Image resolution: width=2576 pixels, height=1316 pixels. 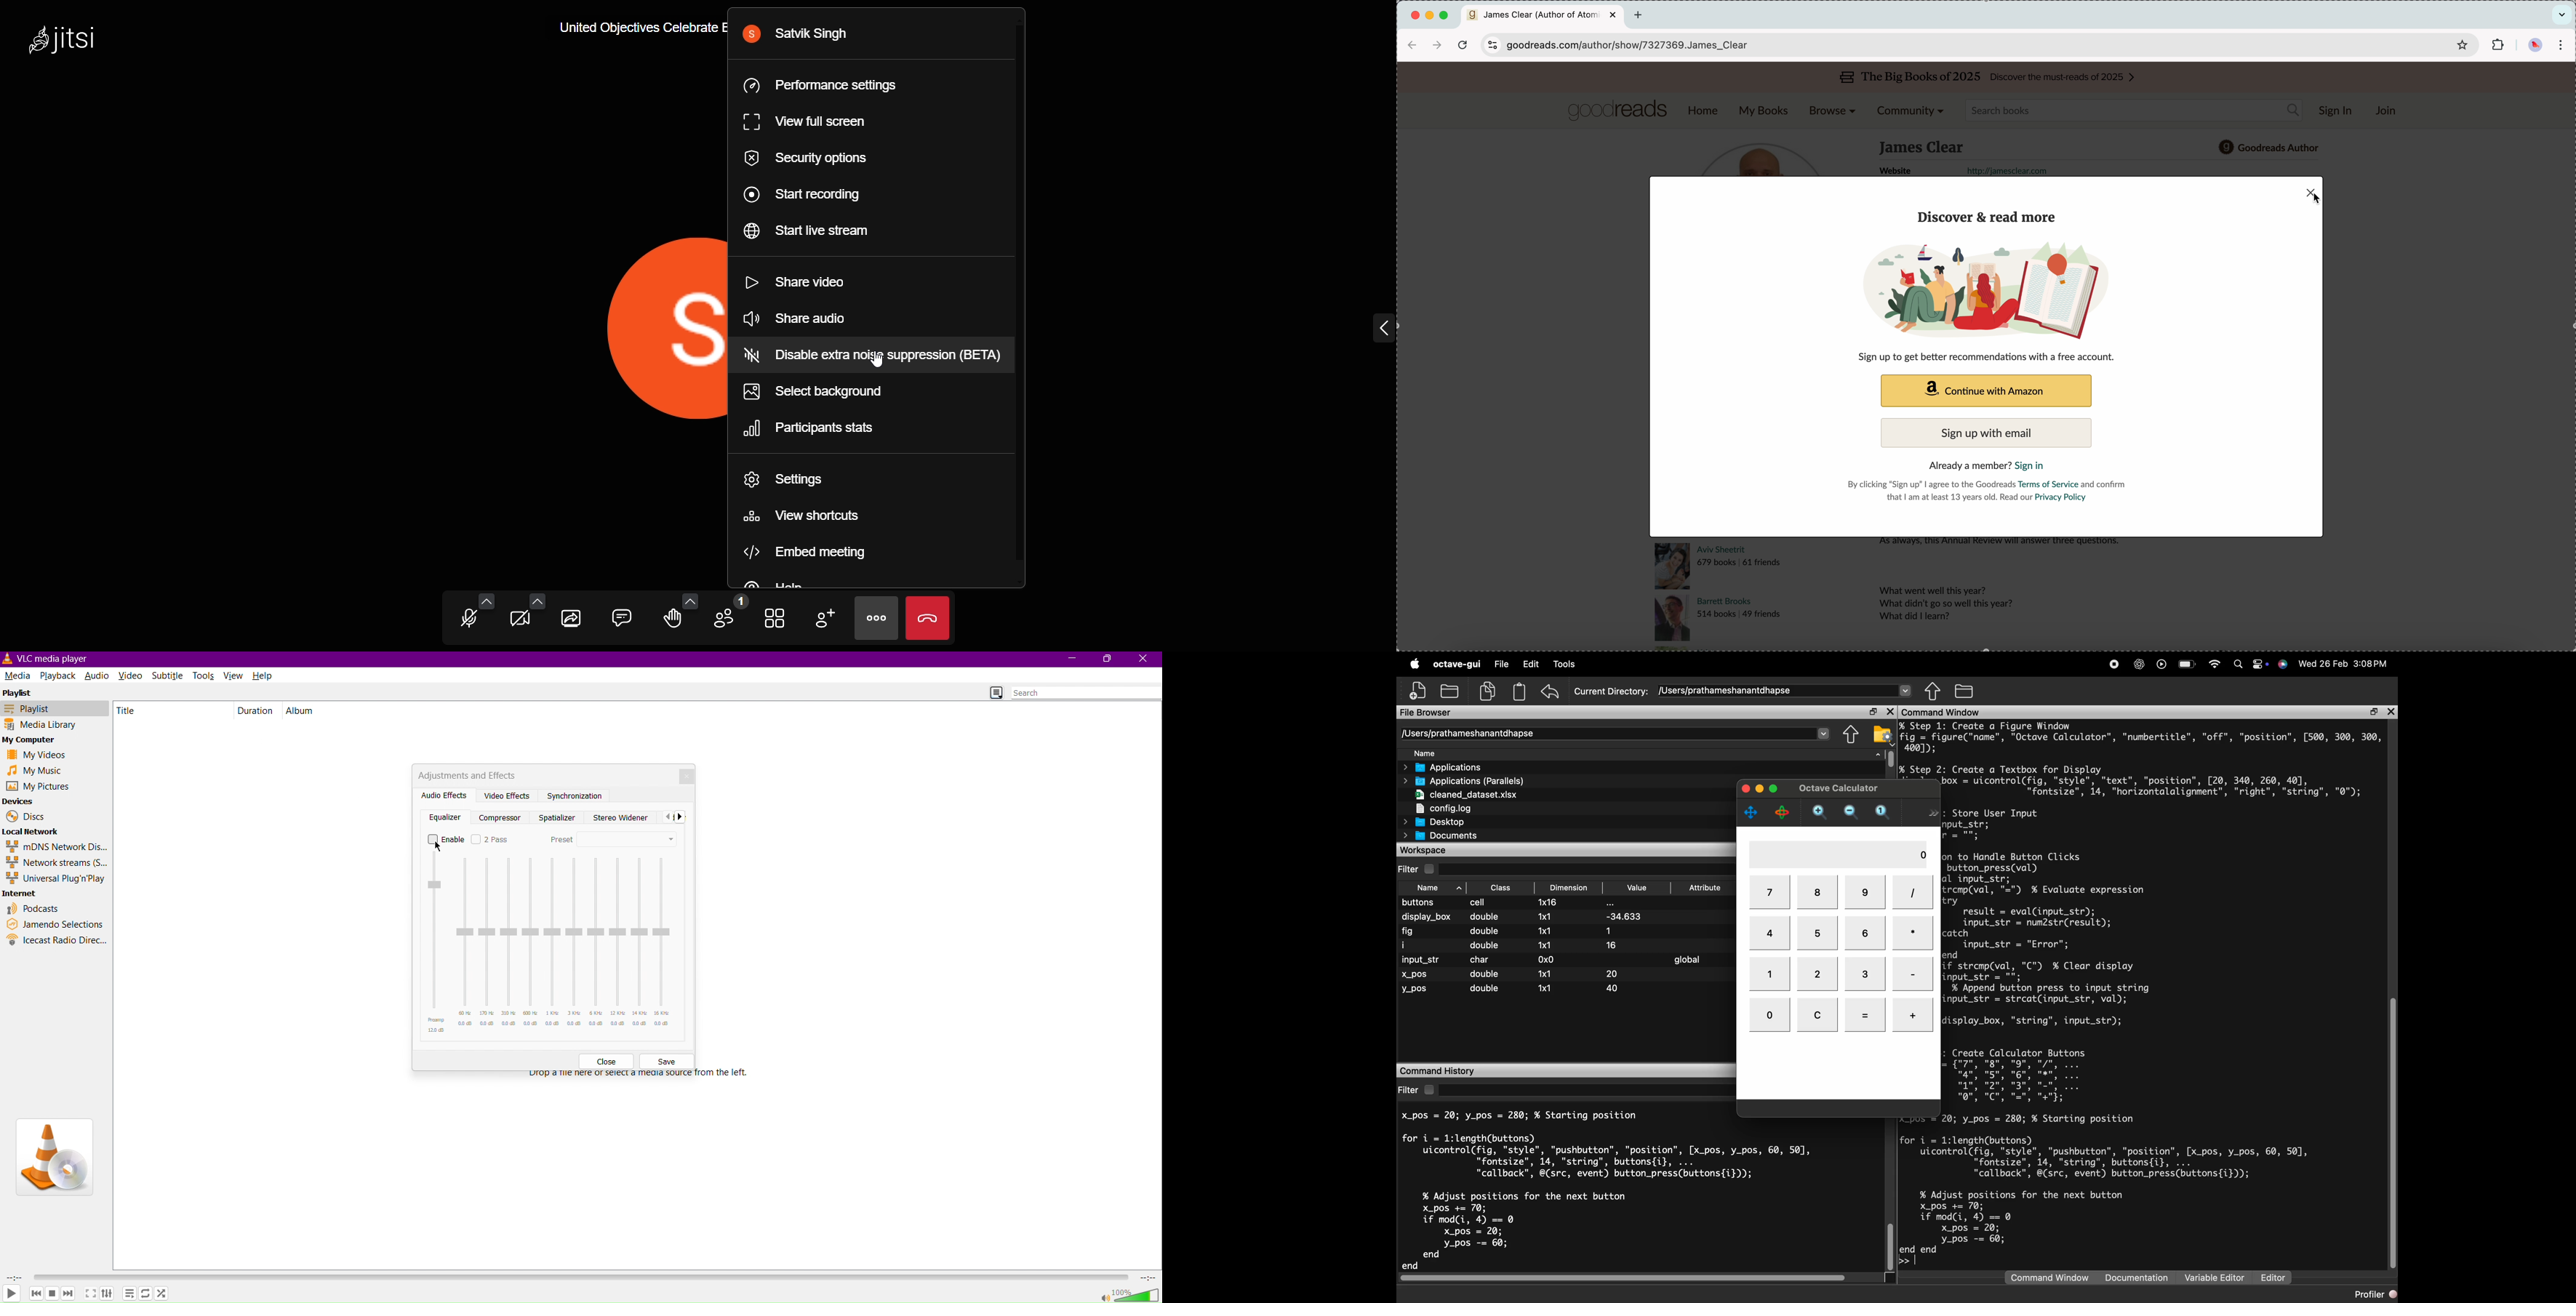 I want to click on automatic limits for current axis, so click(x=1883, y=812).